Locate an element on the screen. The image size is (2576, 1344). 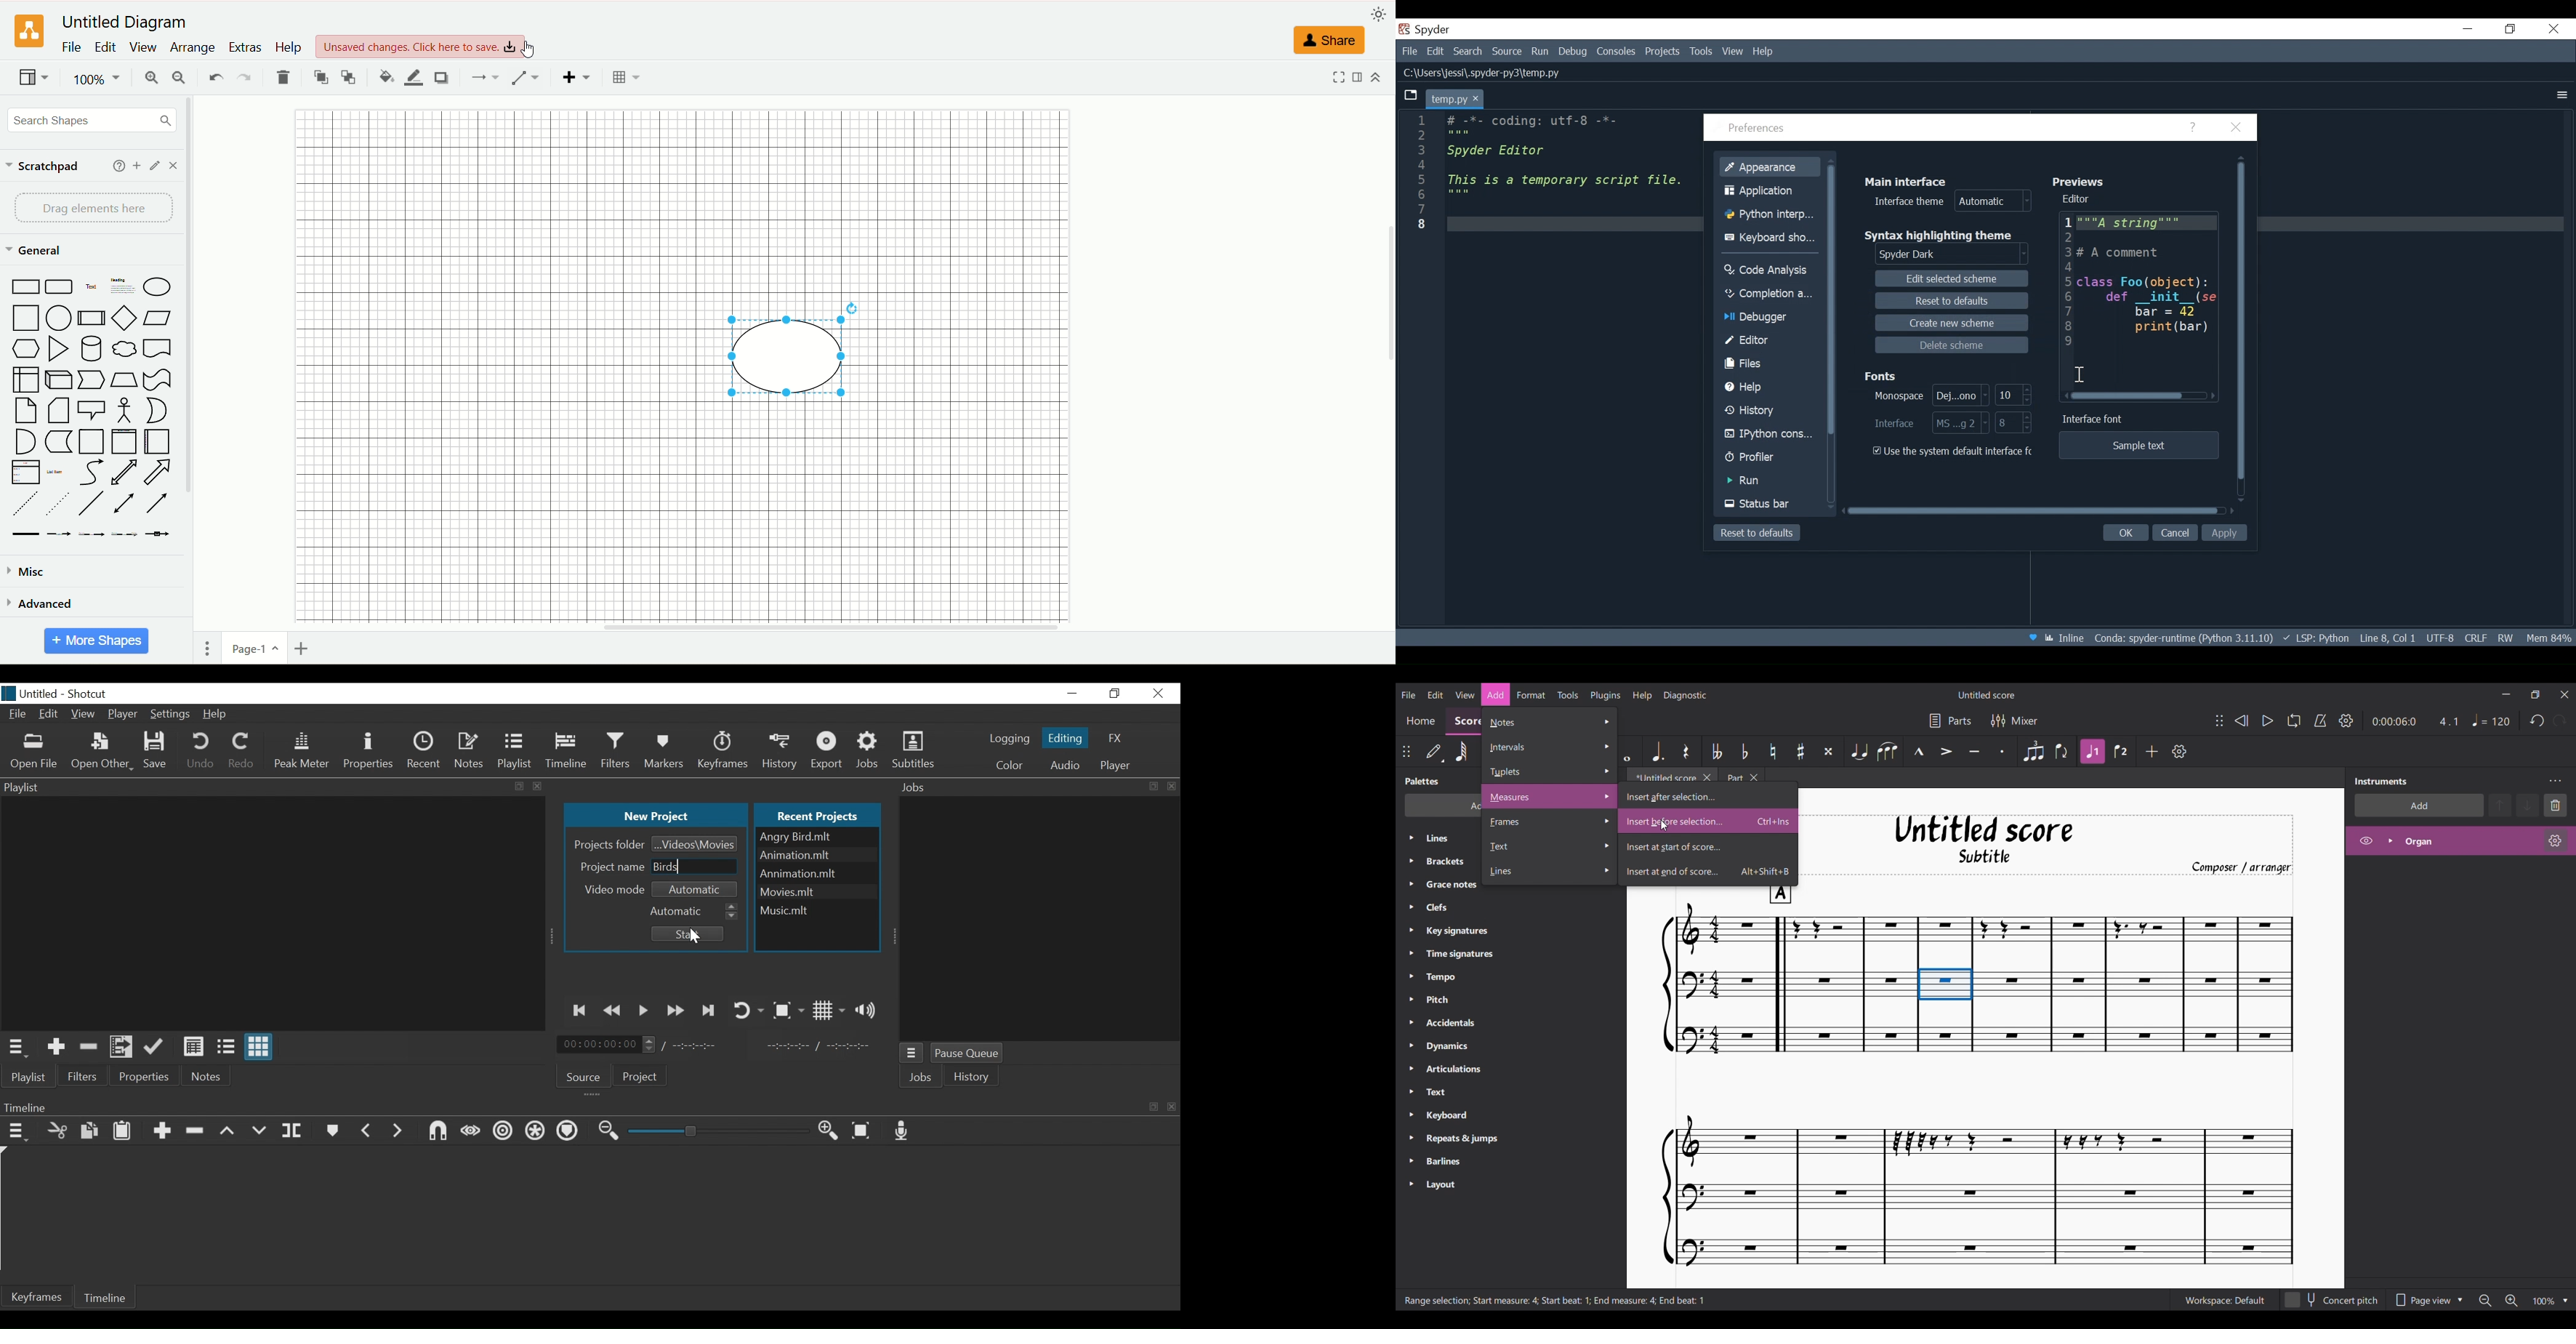
Accent is located at coordinates (1947, 752).